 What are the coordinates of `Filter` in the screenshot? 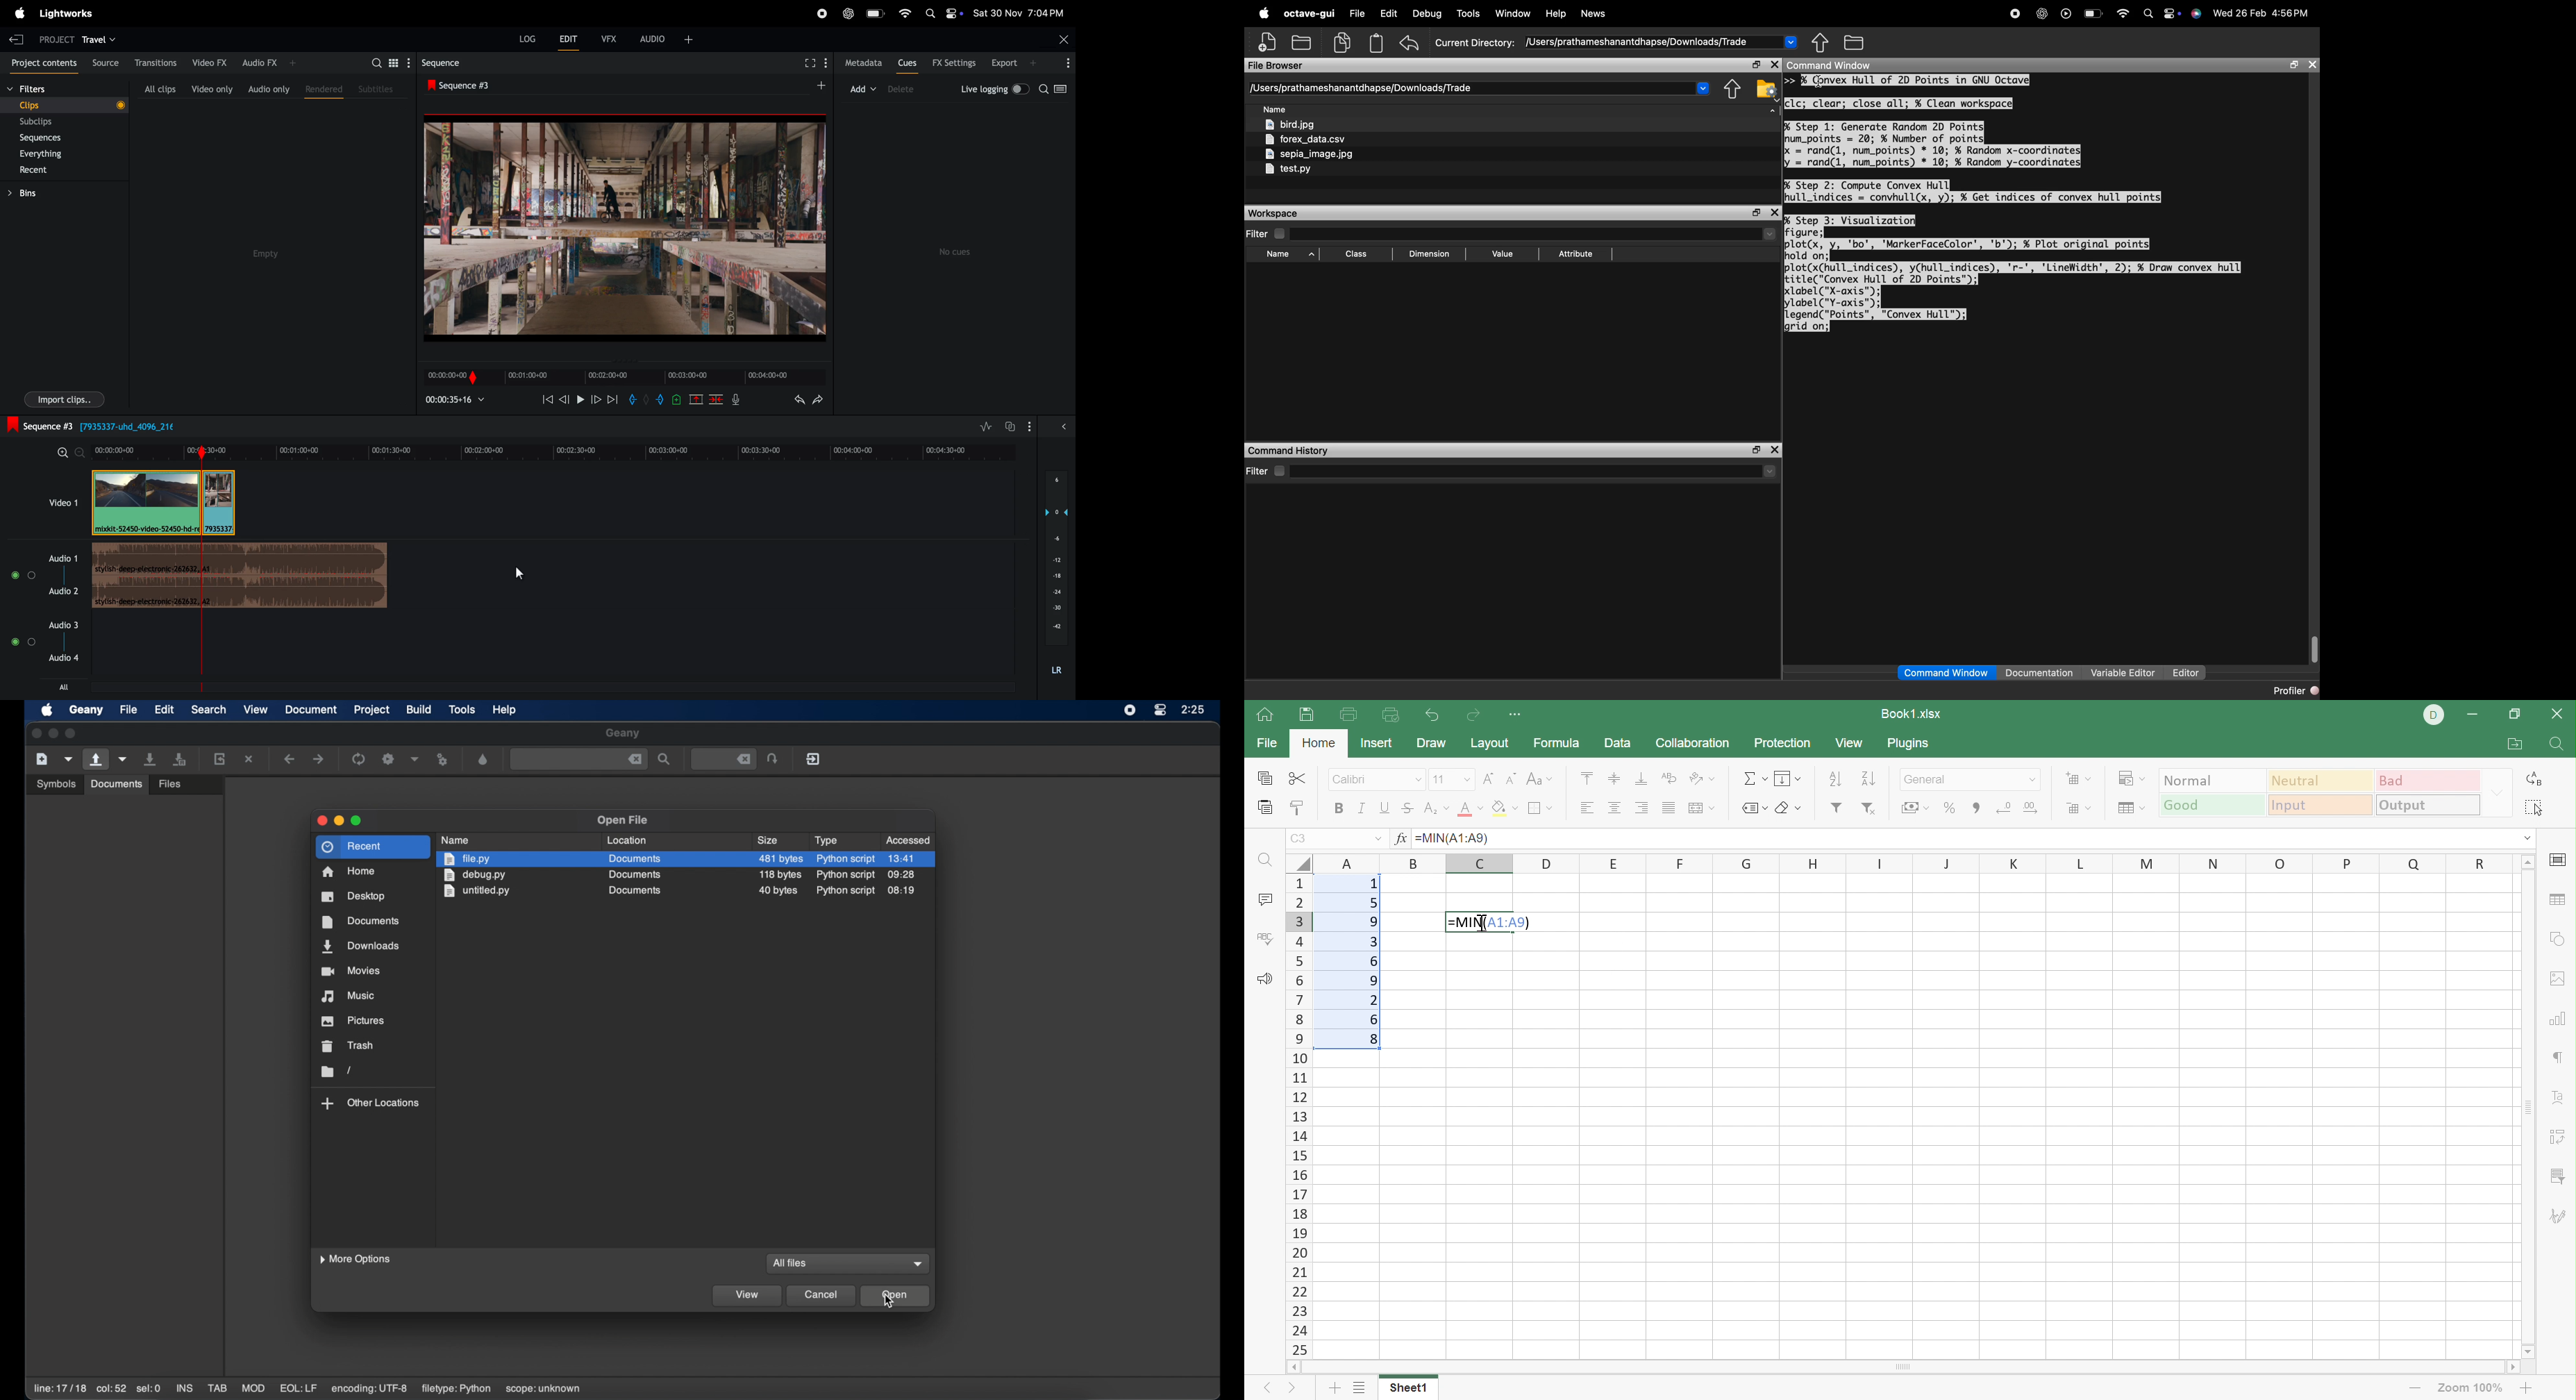 It's located at (1835, 808).